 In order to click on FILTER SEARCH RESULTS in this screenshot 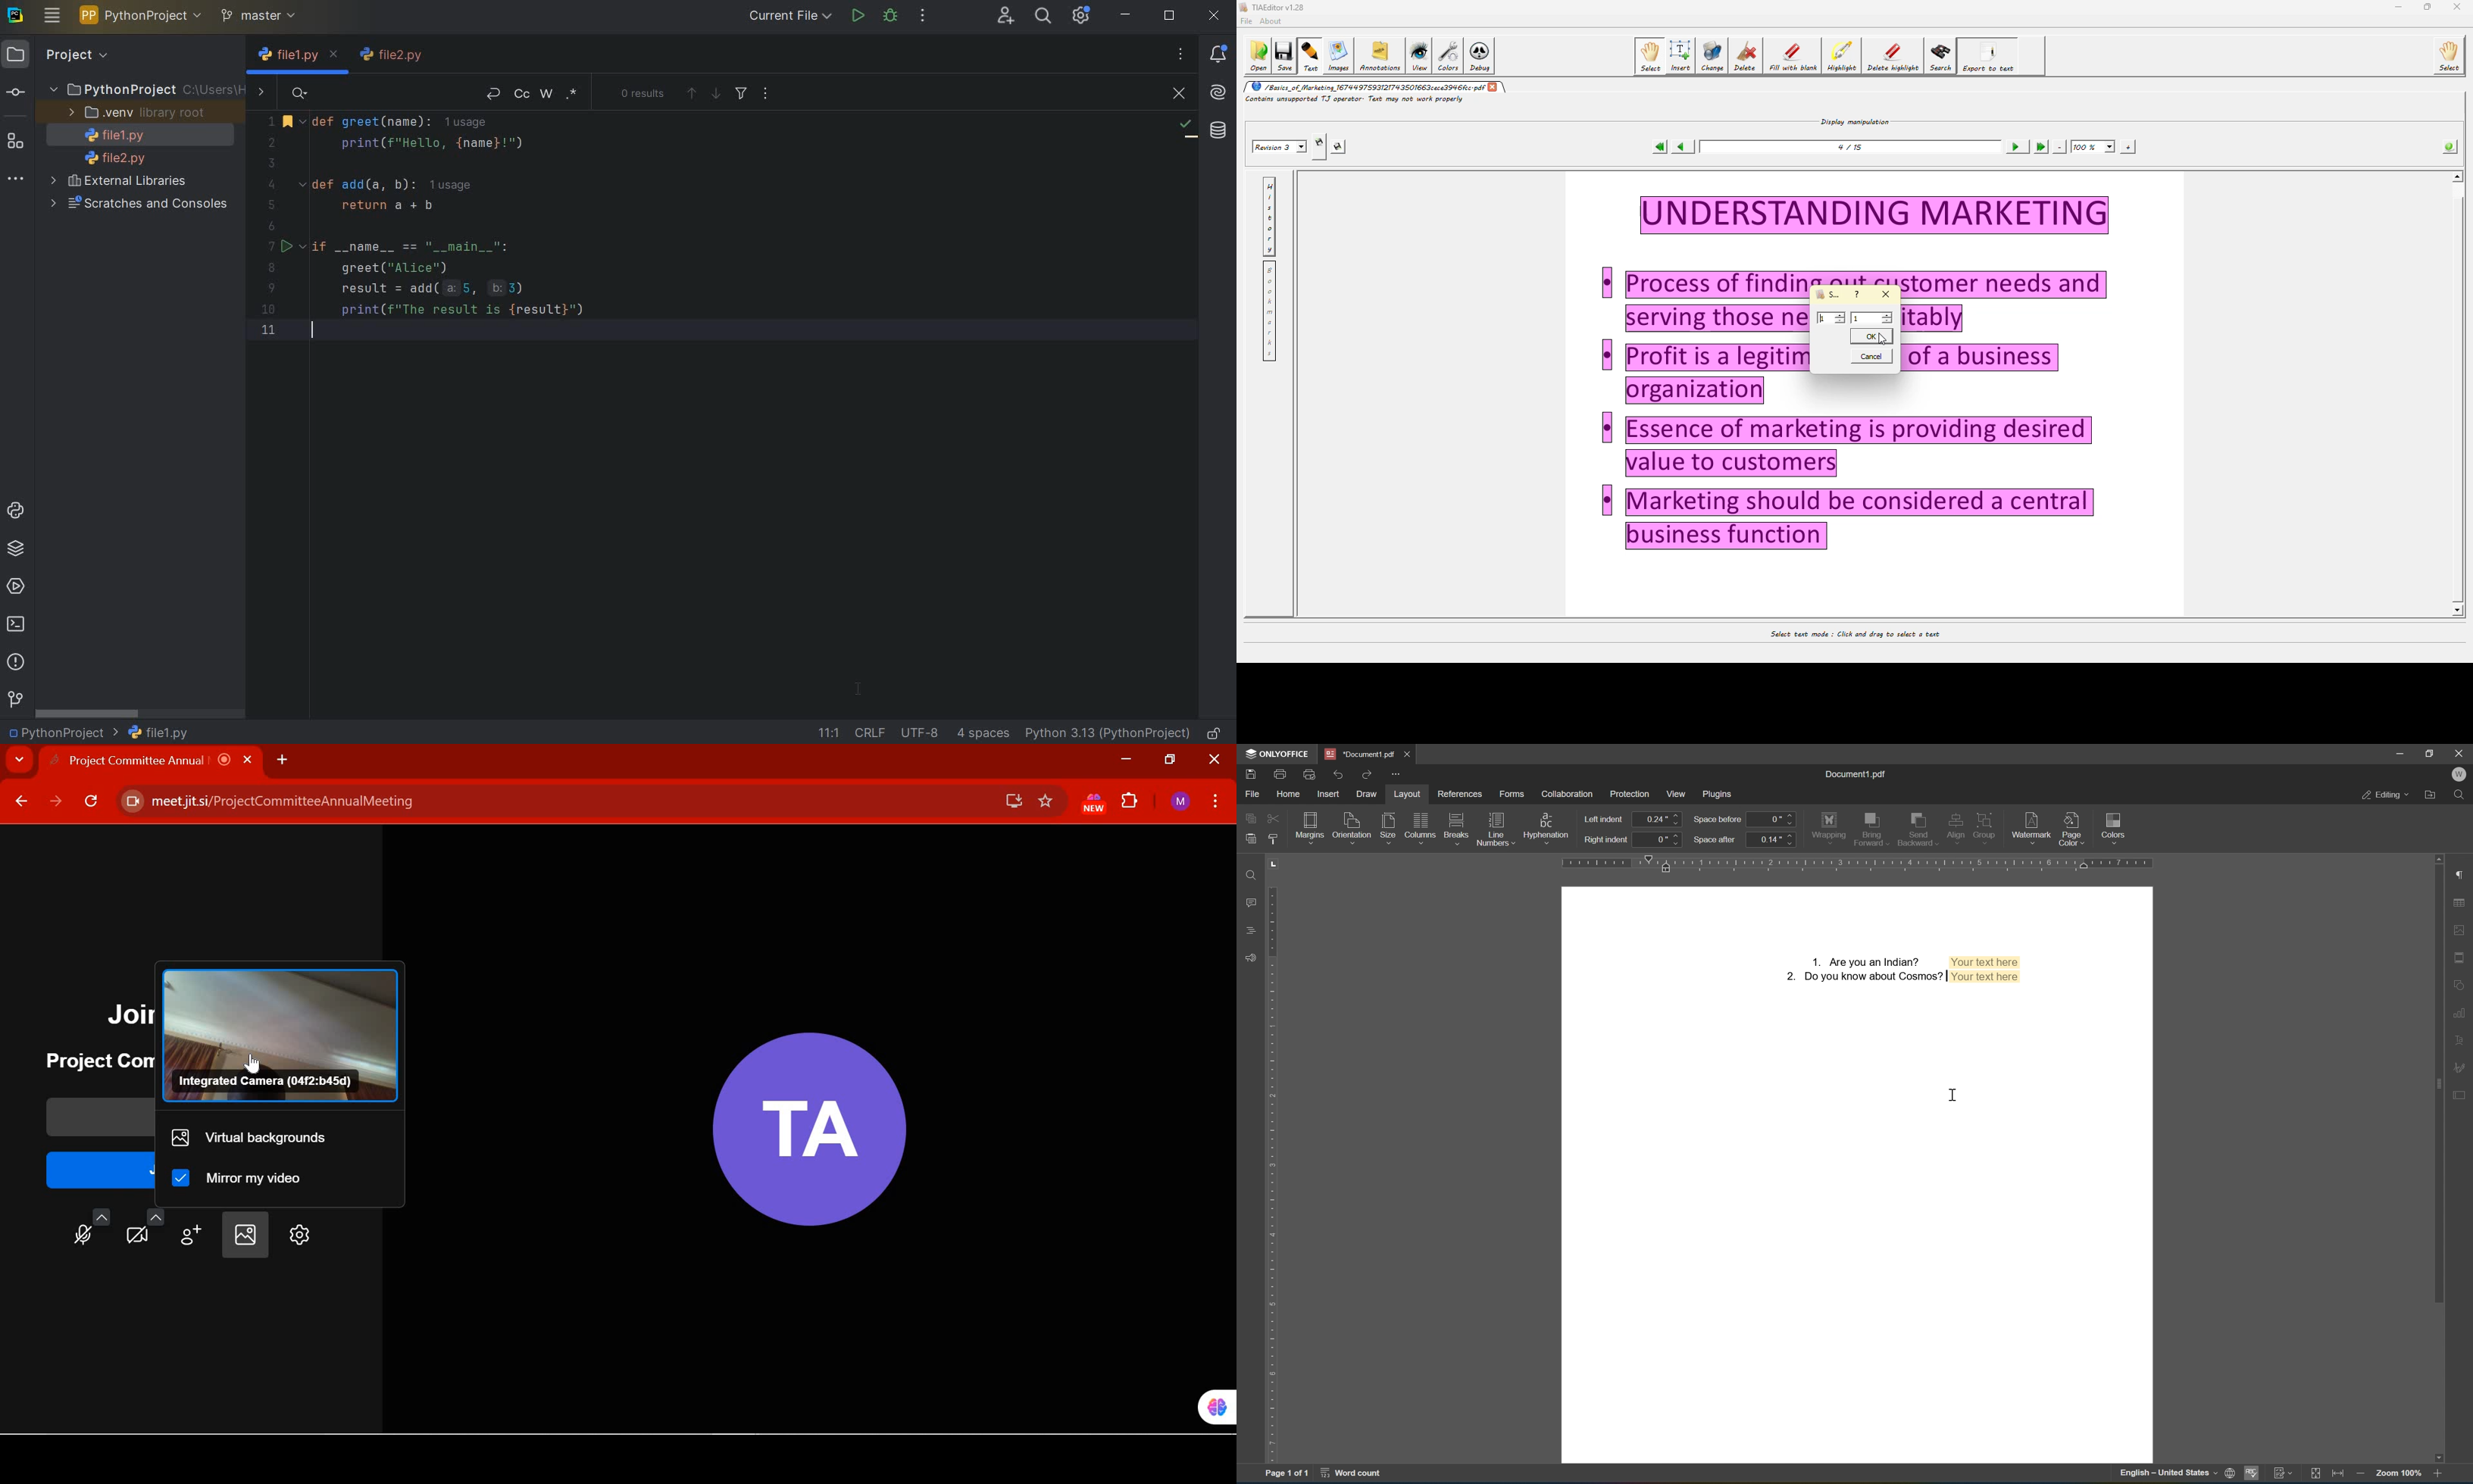, I will do `click(740, 96)`.